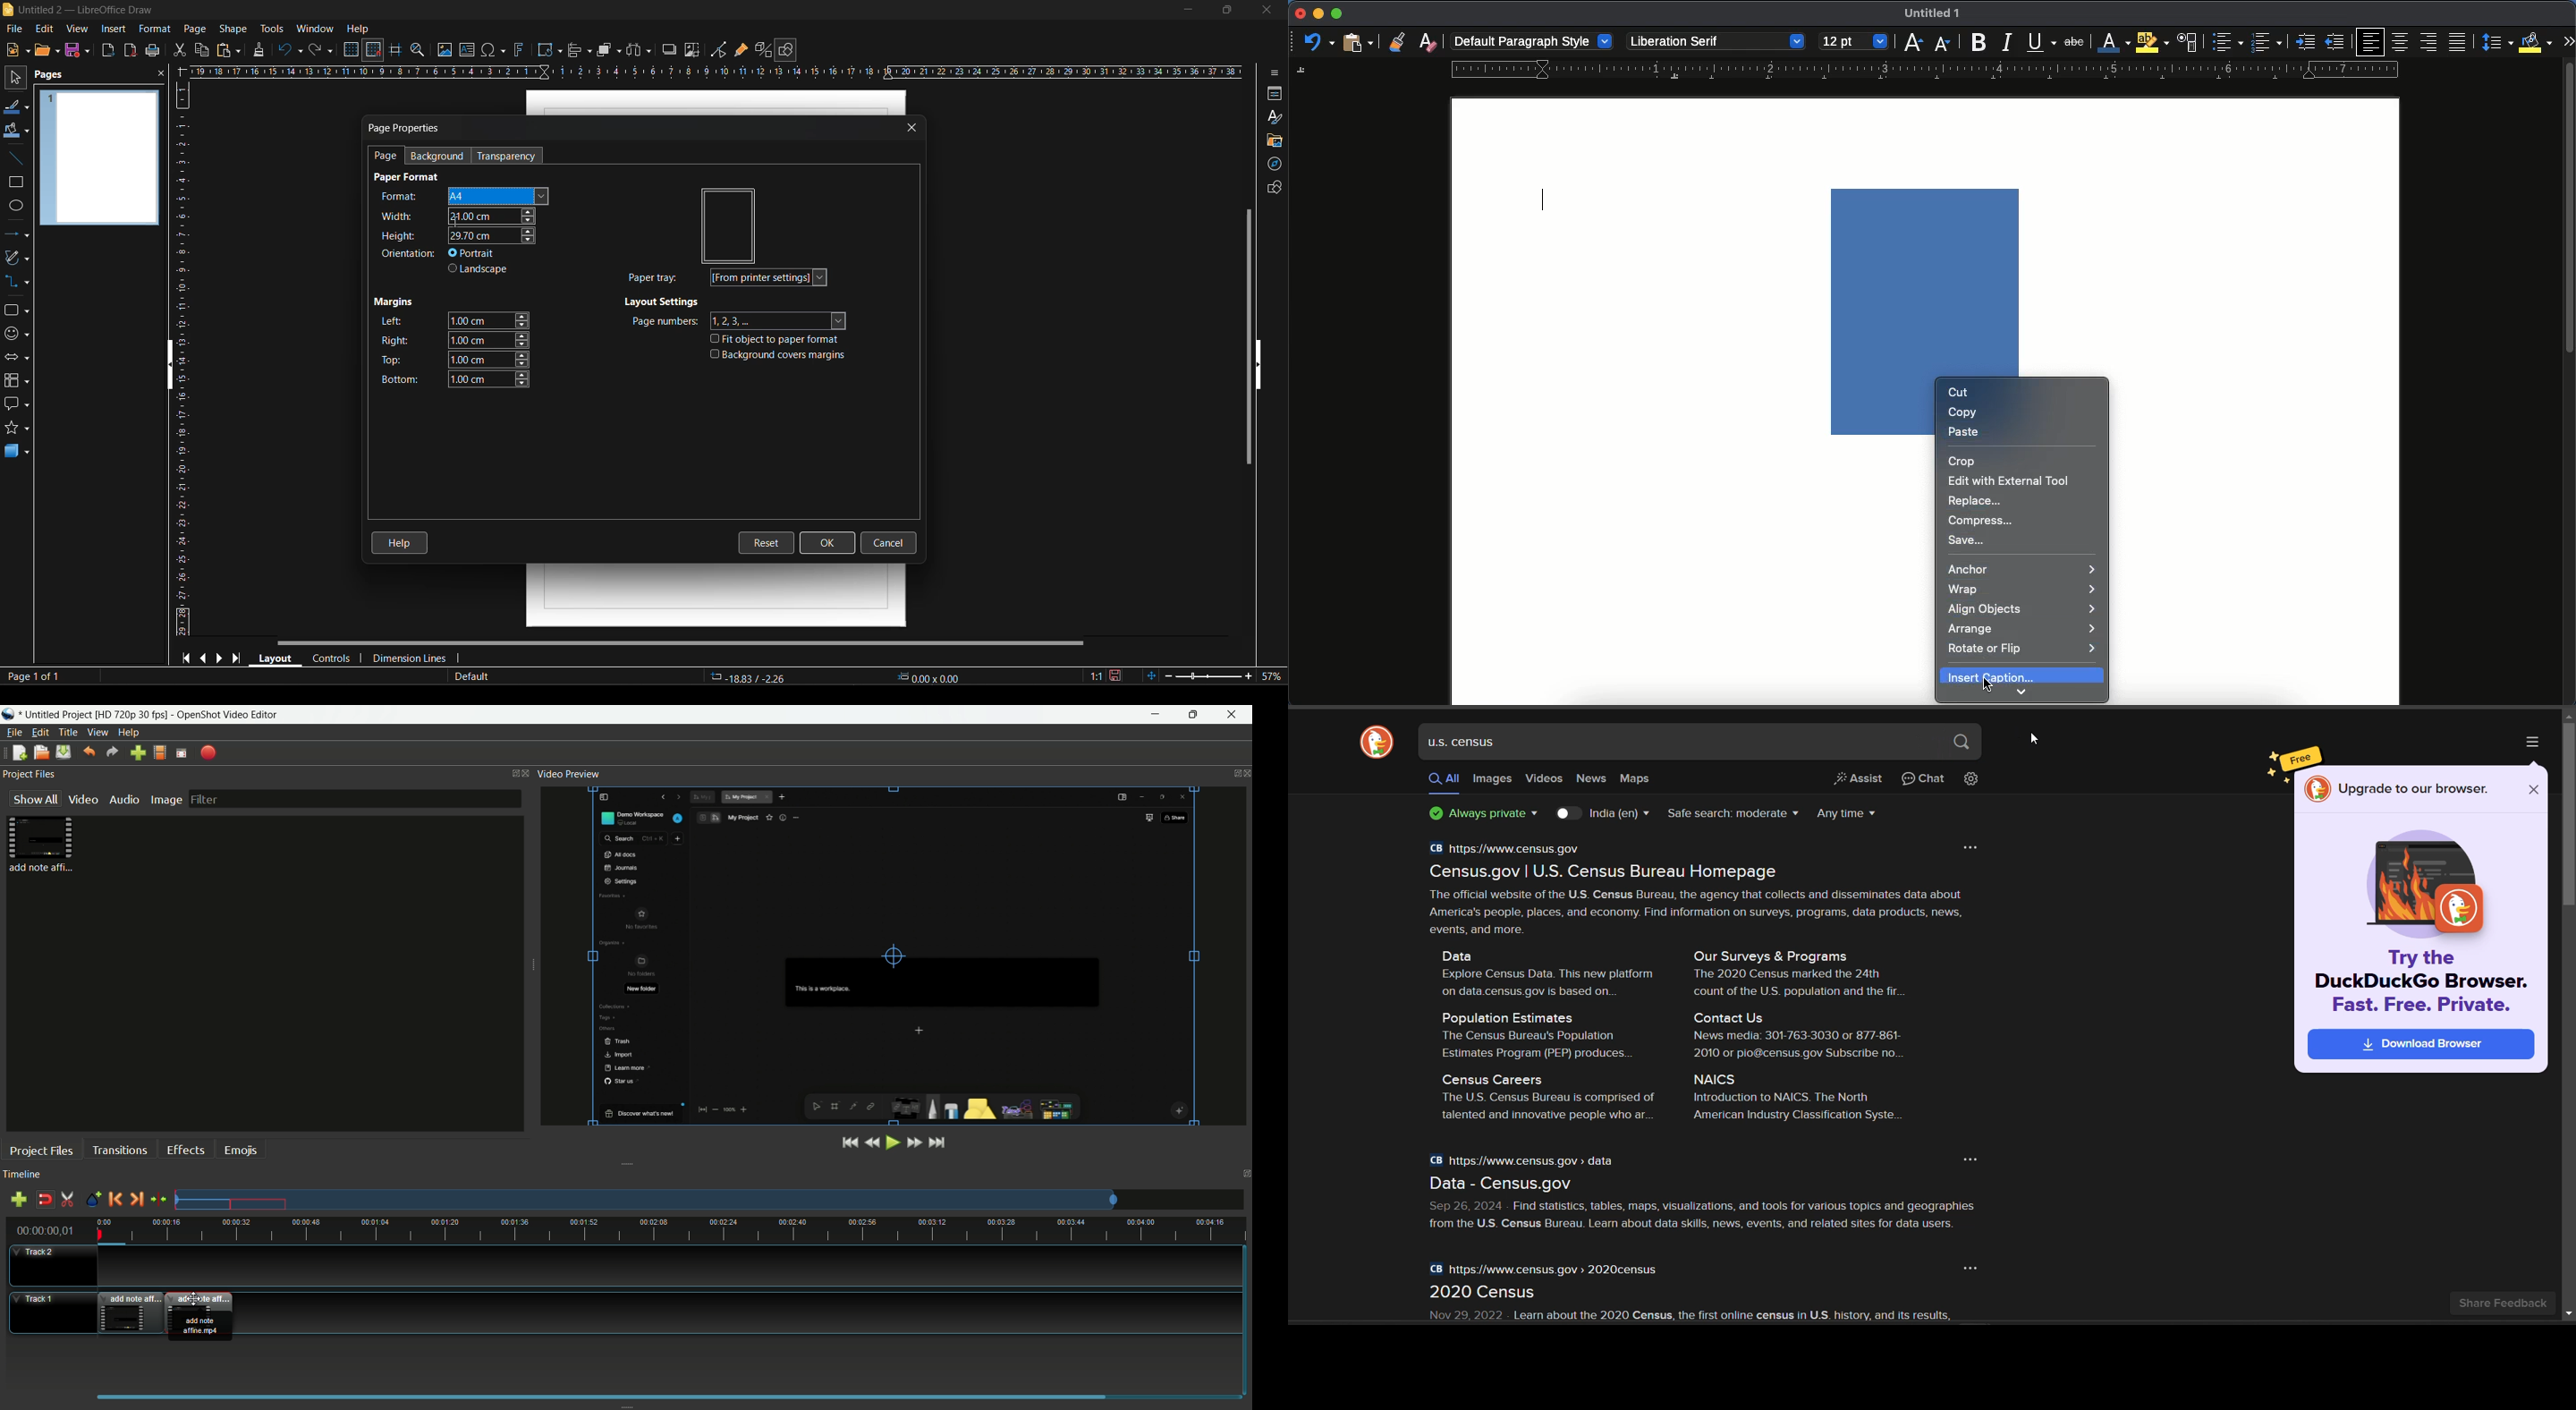 This screenshot has height=1428, width=2576. What do you see at coordinates (692, 52) in the screenshot?
I see `crop image` at bounding box center [692, 52].